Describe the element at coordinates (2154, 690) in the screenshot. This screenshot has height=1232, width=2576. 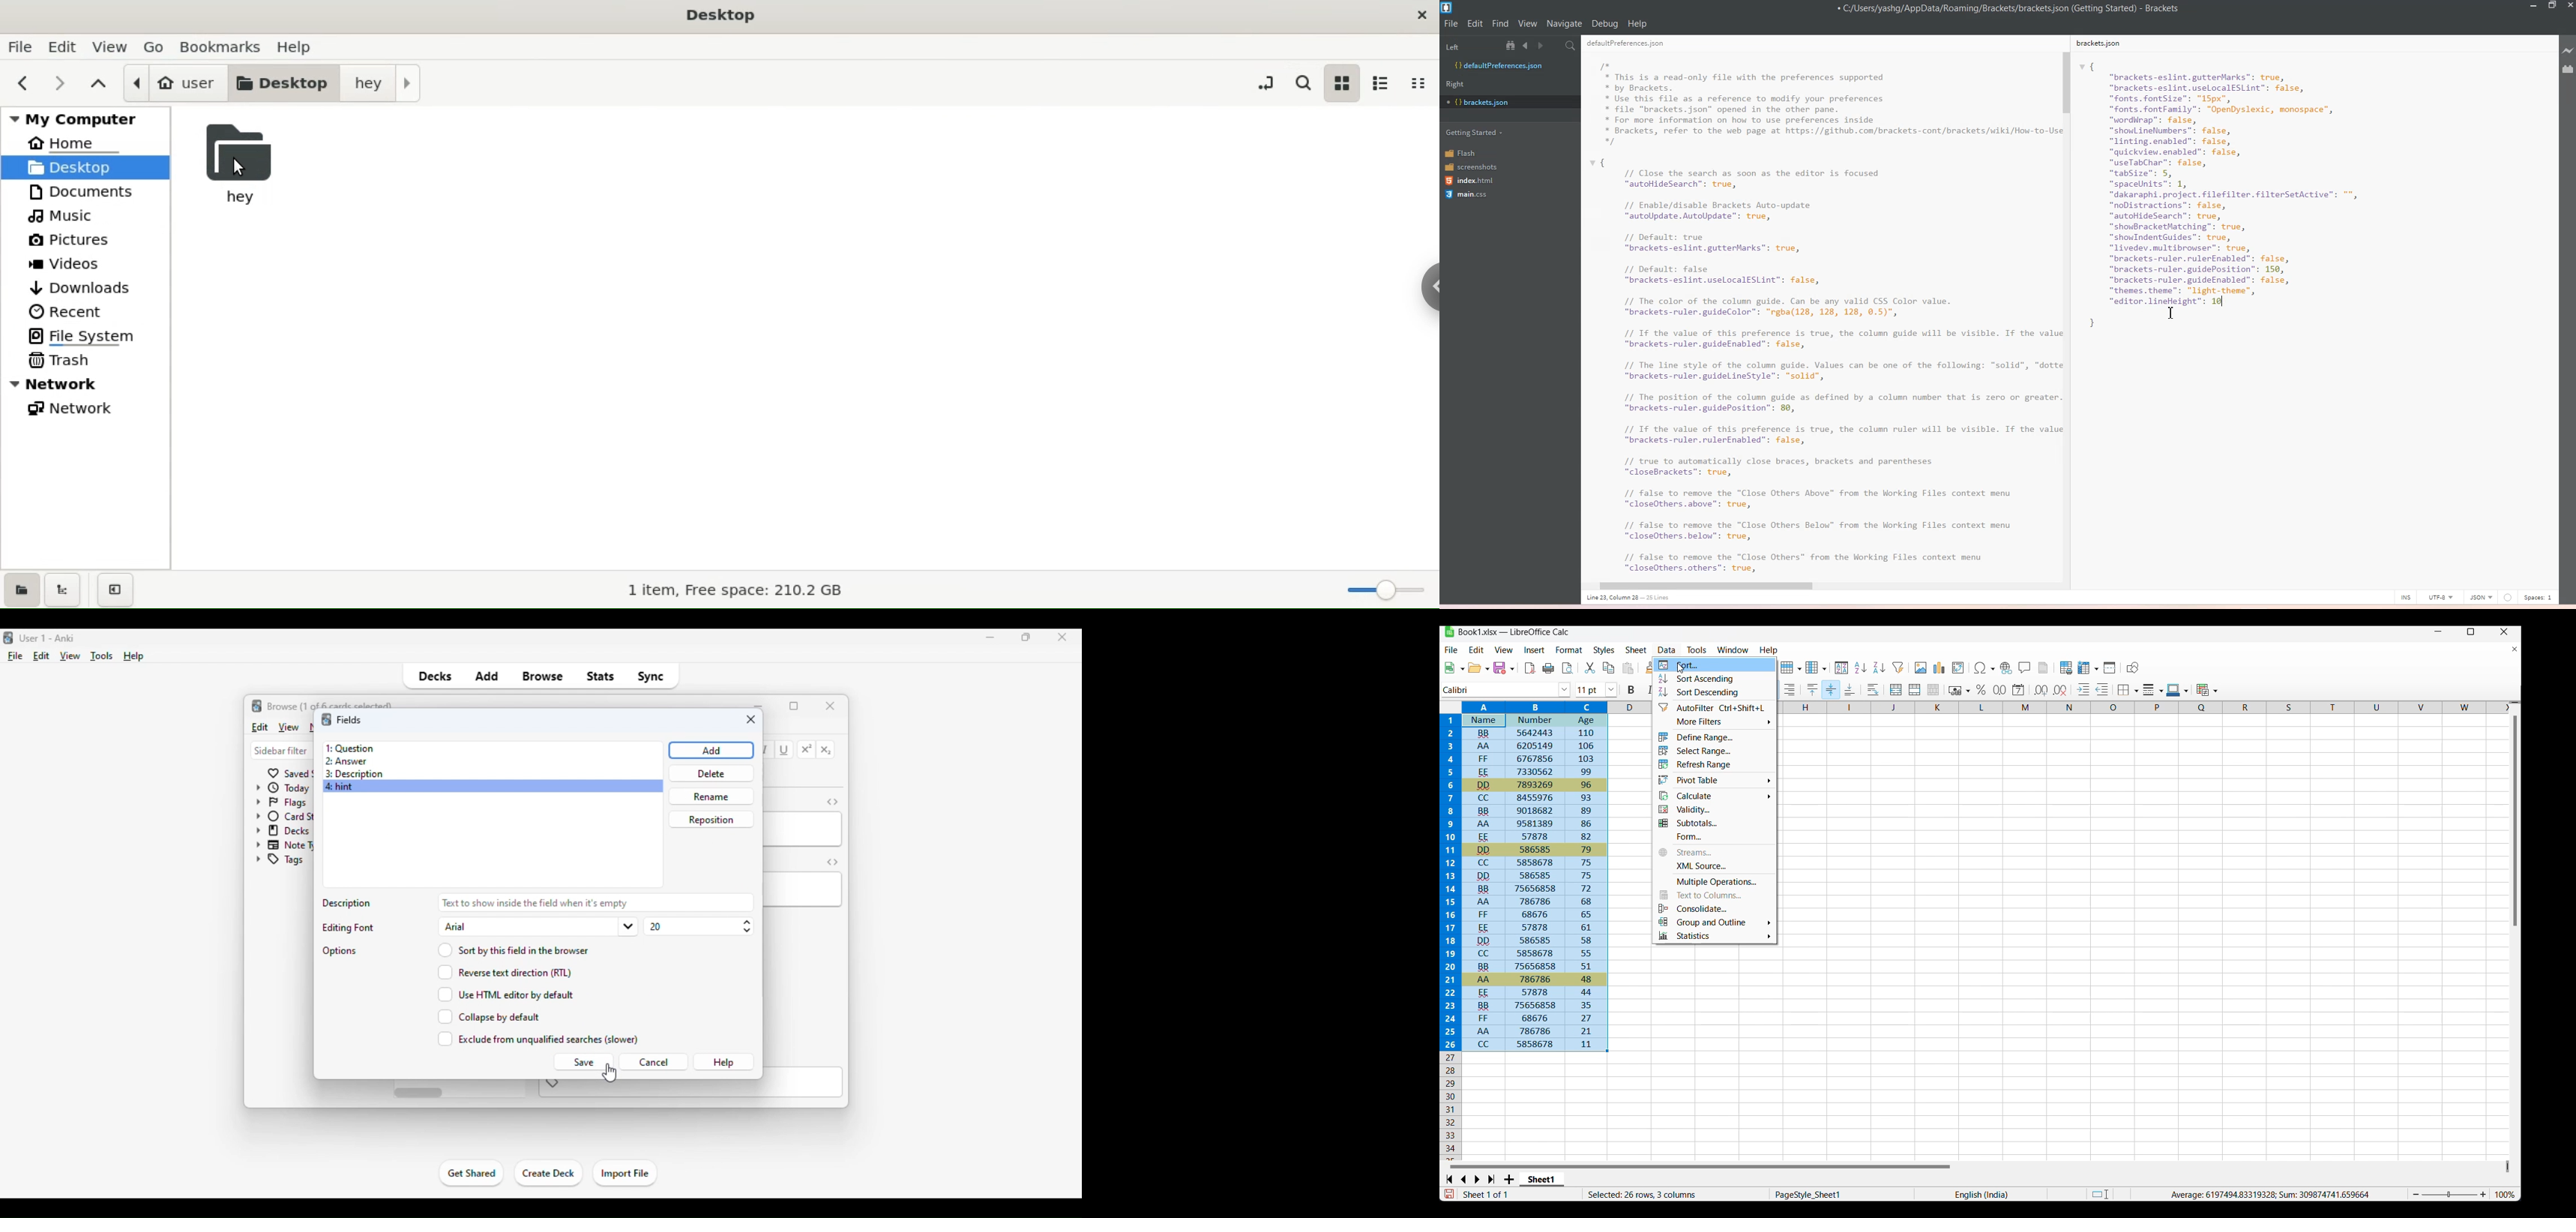
I see `Border style options` at that location.